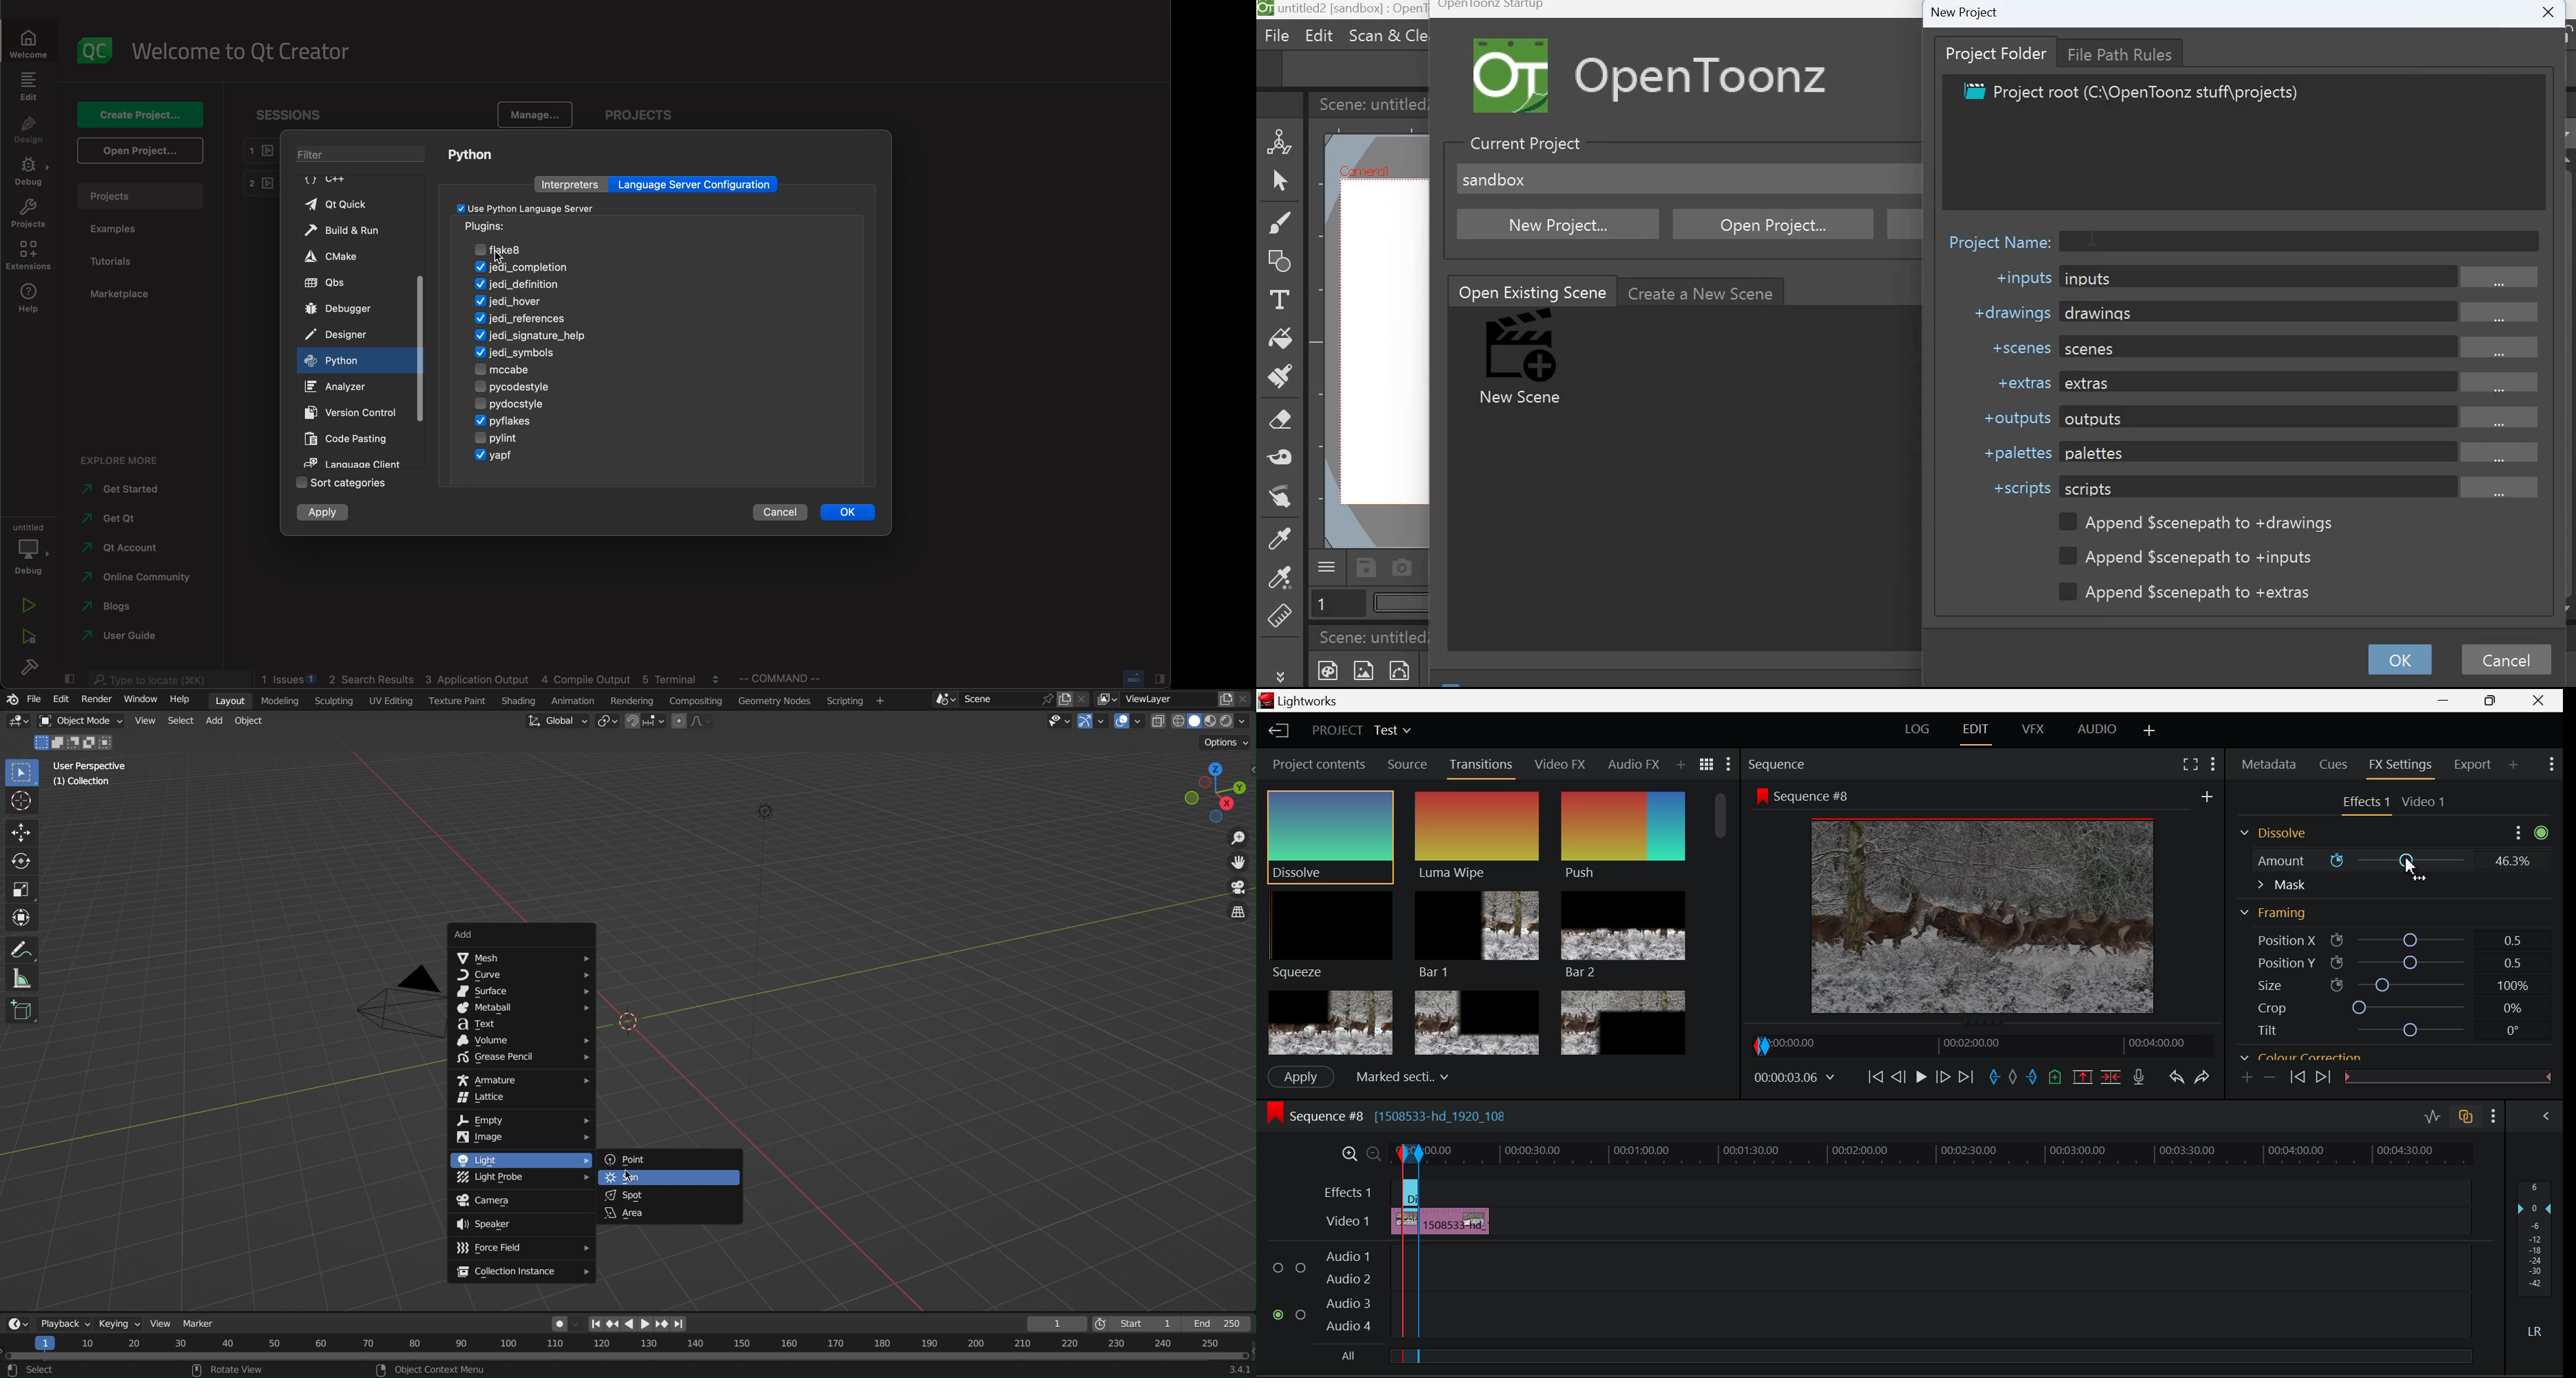 Image resolution: width=2576 pixels, height=1400 pixels. What do you see at coordinates (1898, 1078) in the screenshot?
I see `Go Back` at bounding box center [1898, 1078].